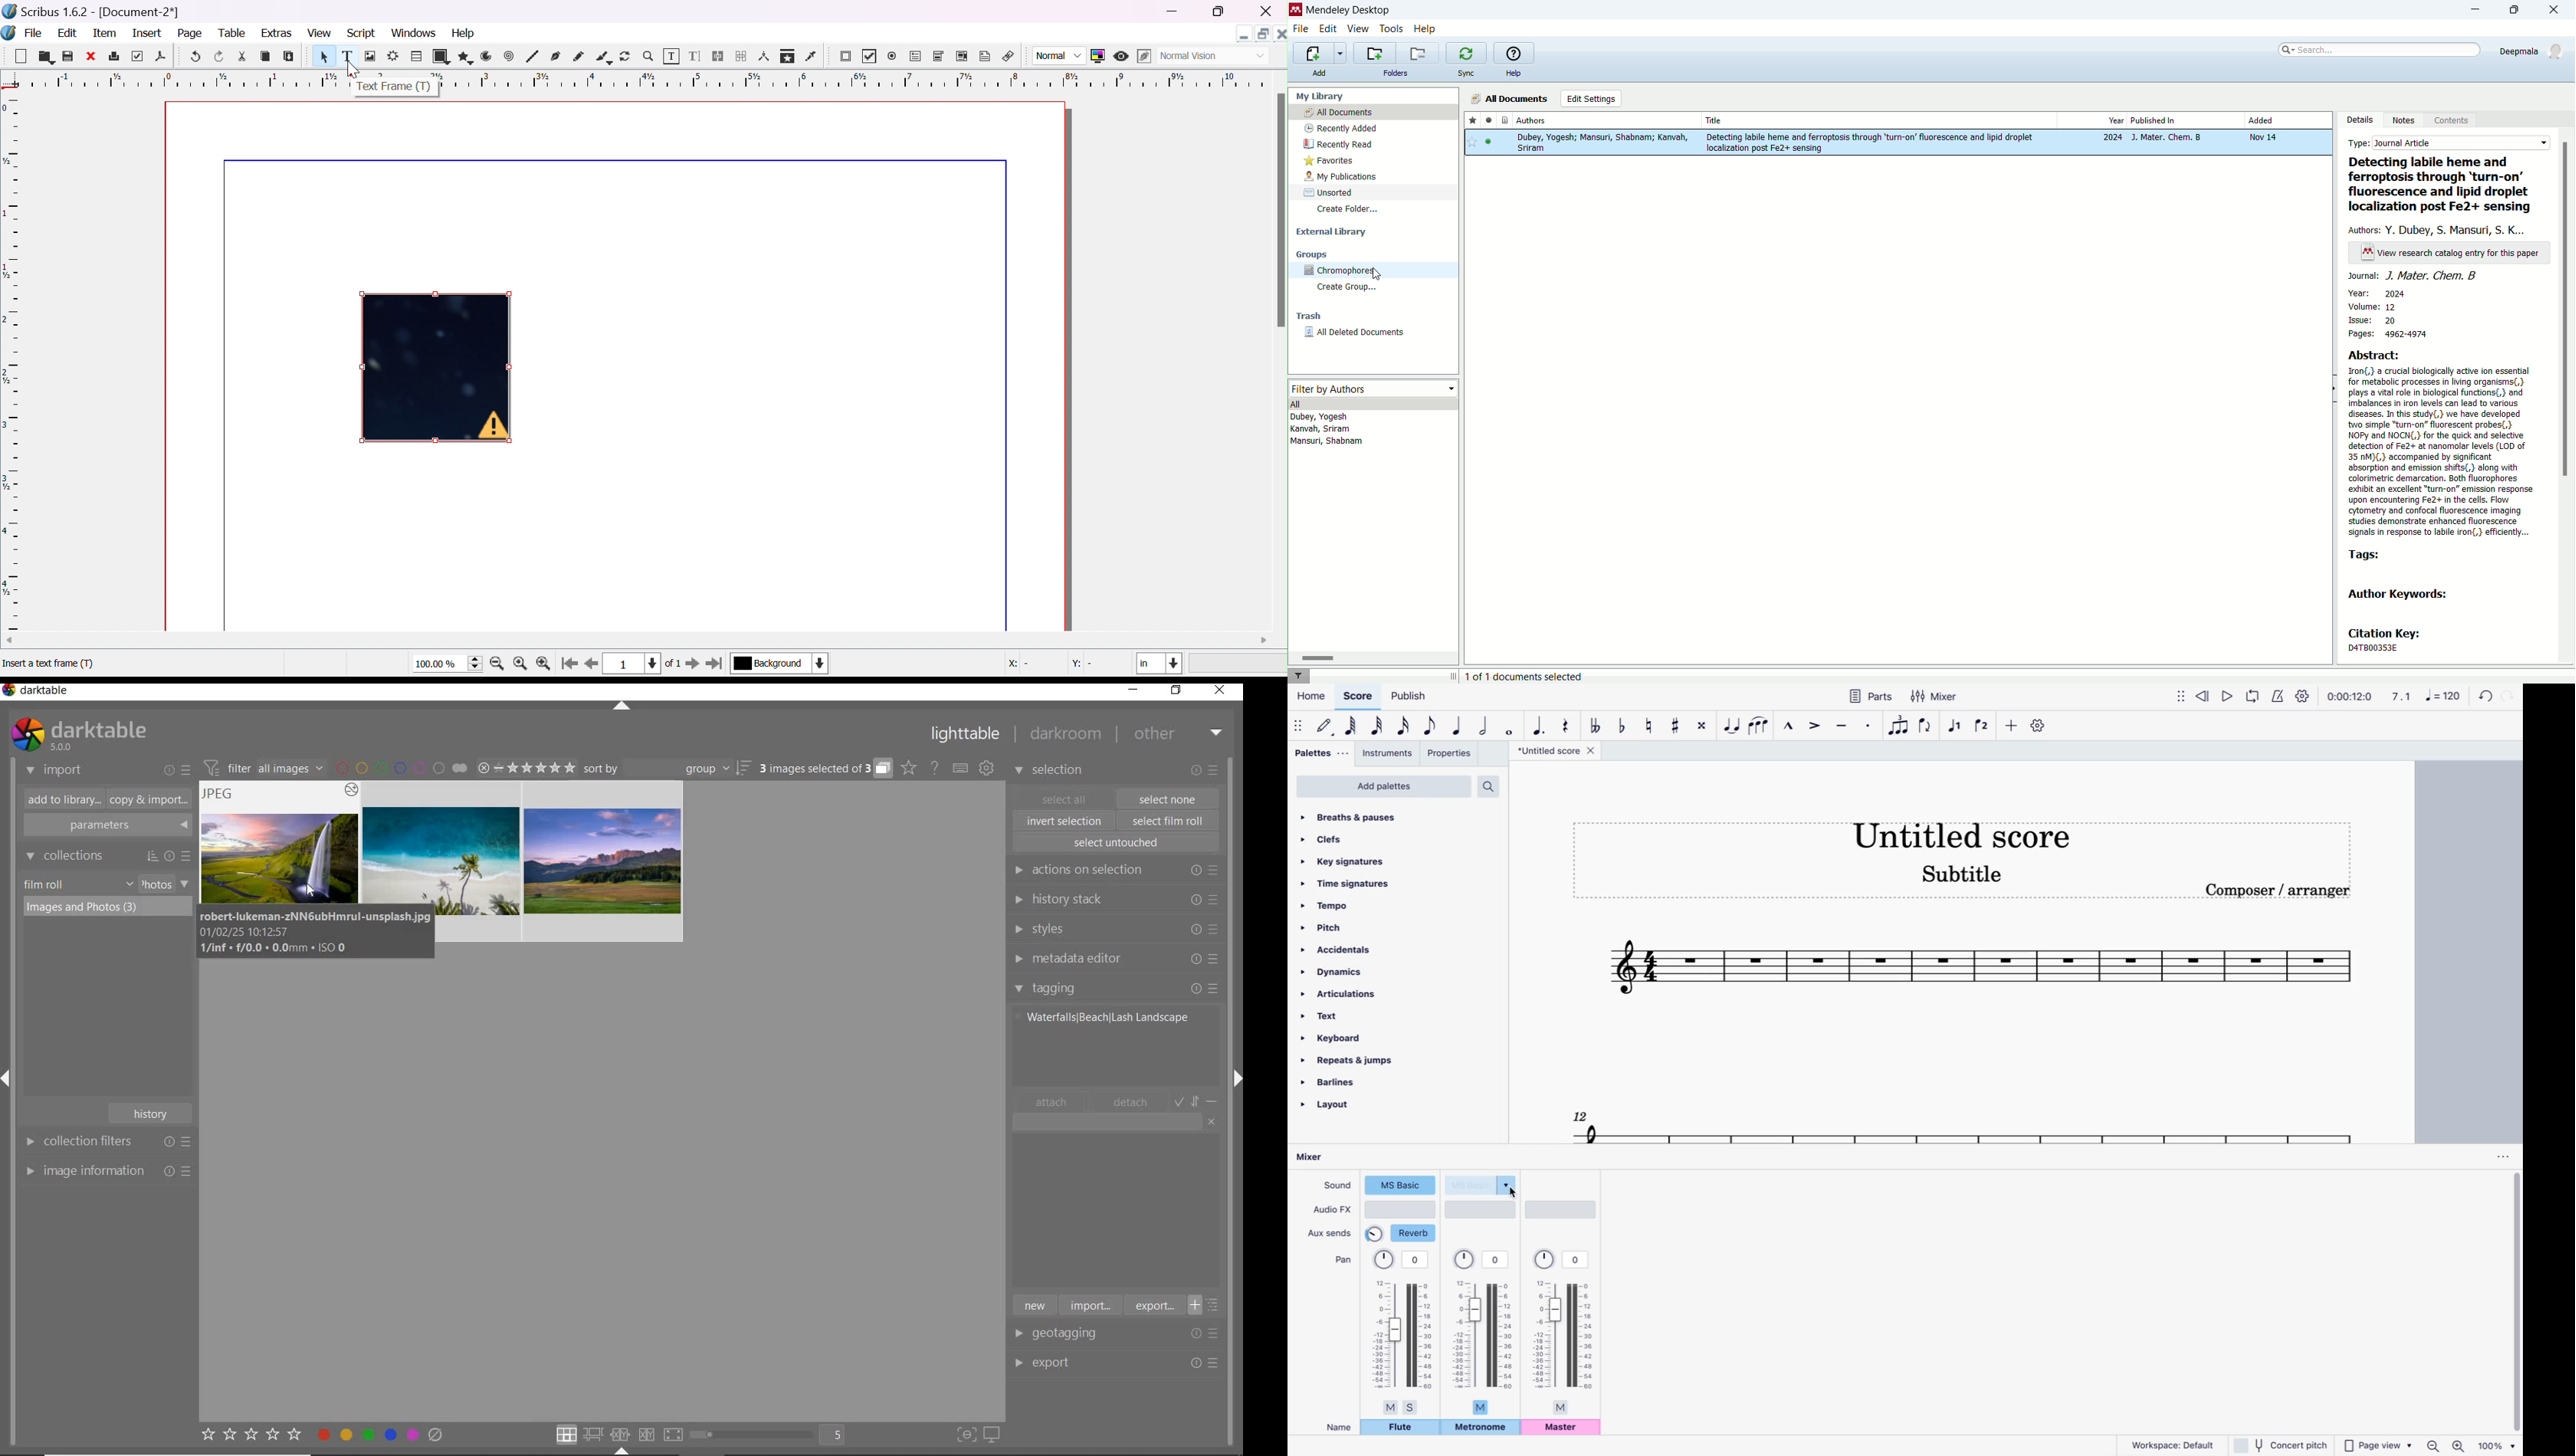 The width and height of the screenshot is (2576, 1456). I want to click on Expand/Collapse, so click(621, 1451).